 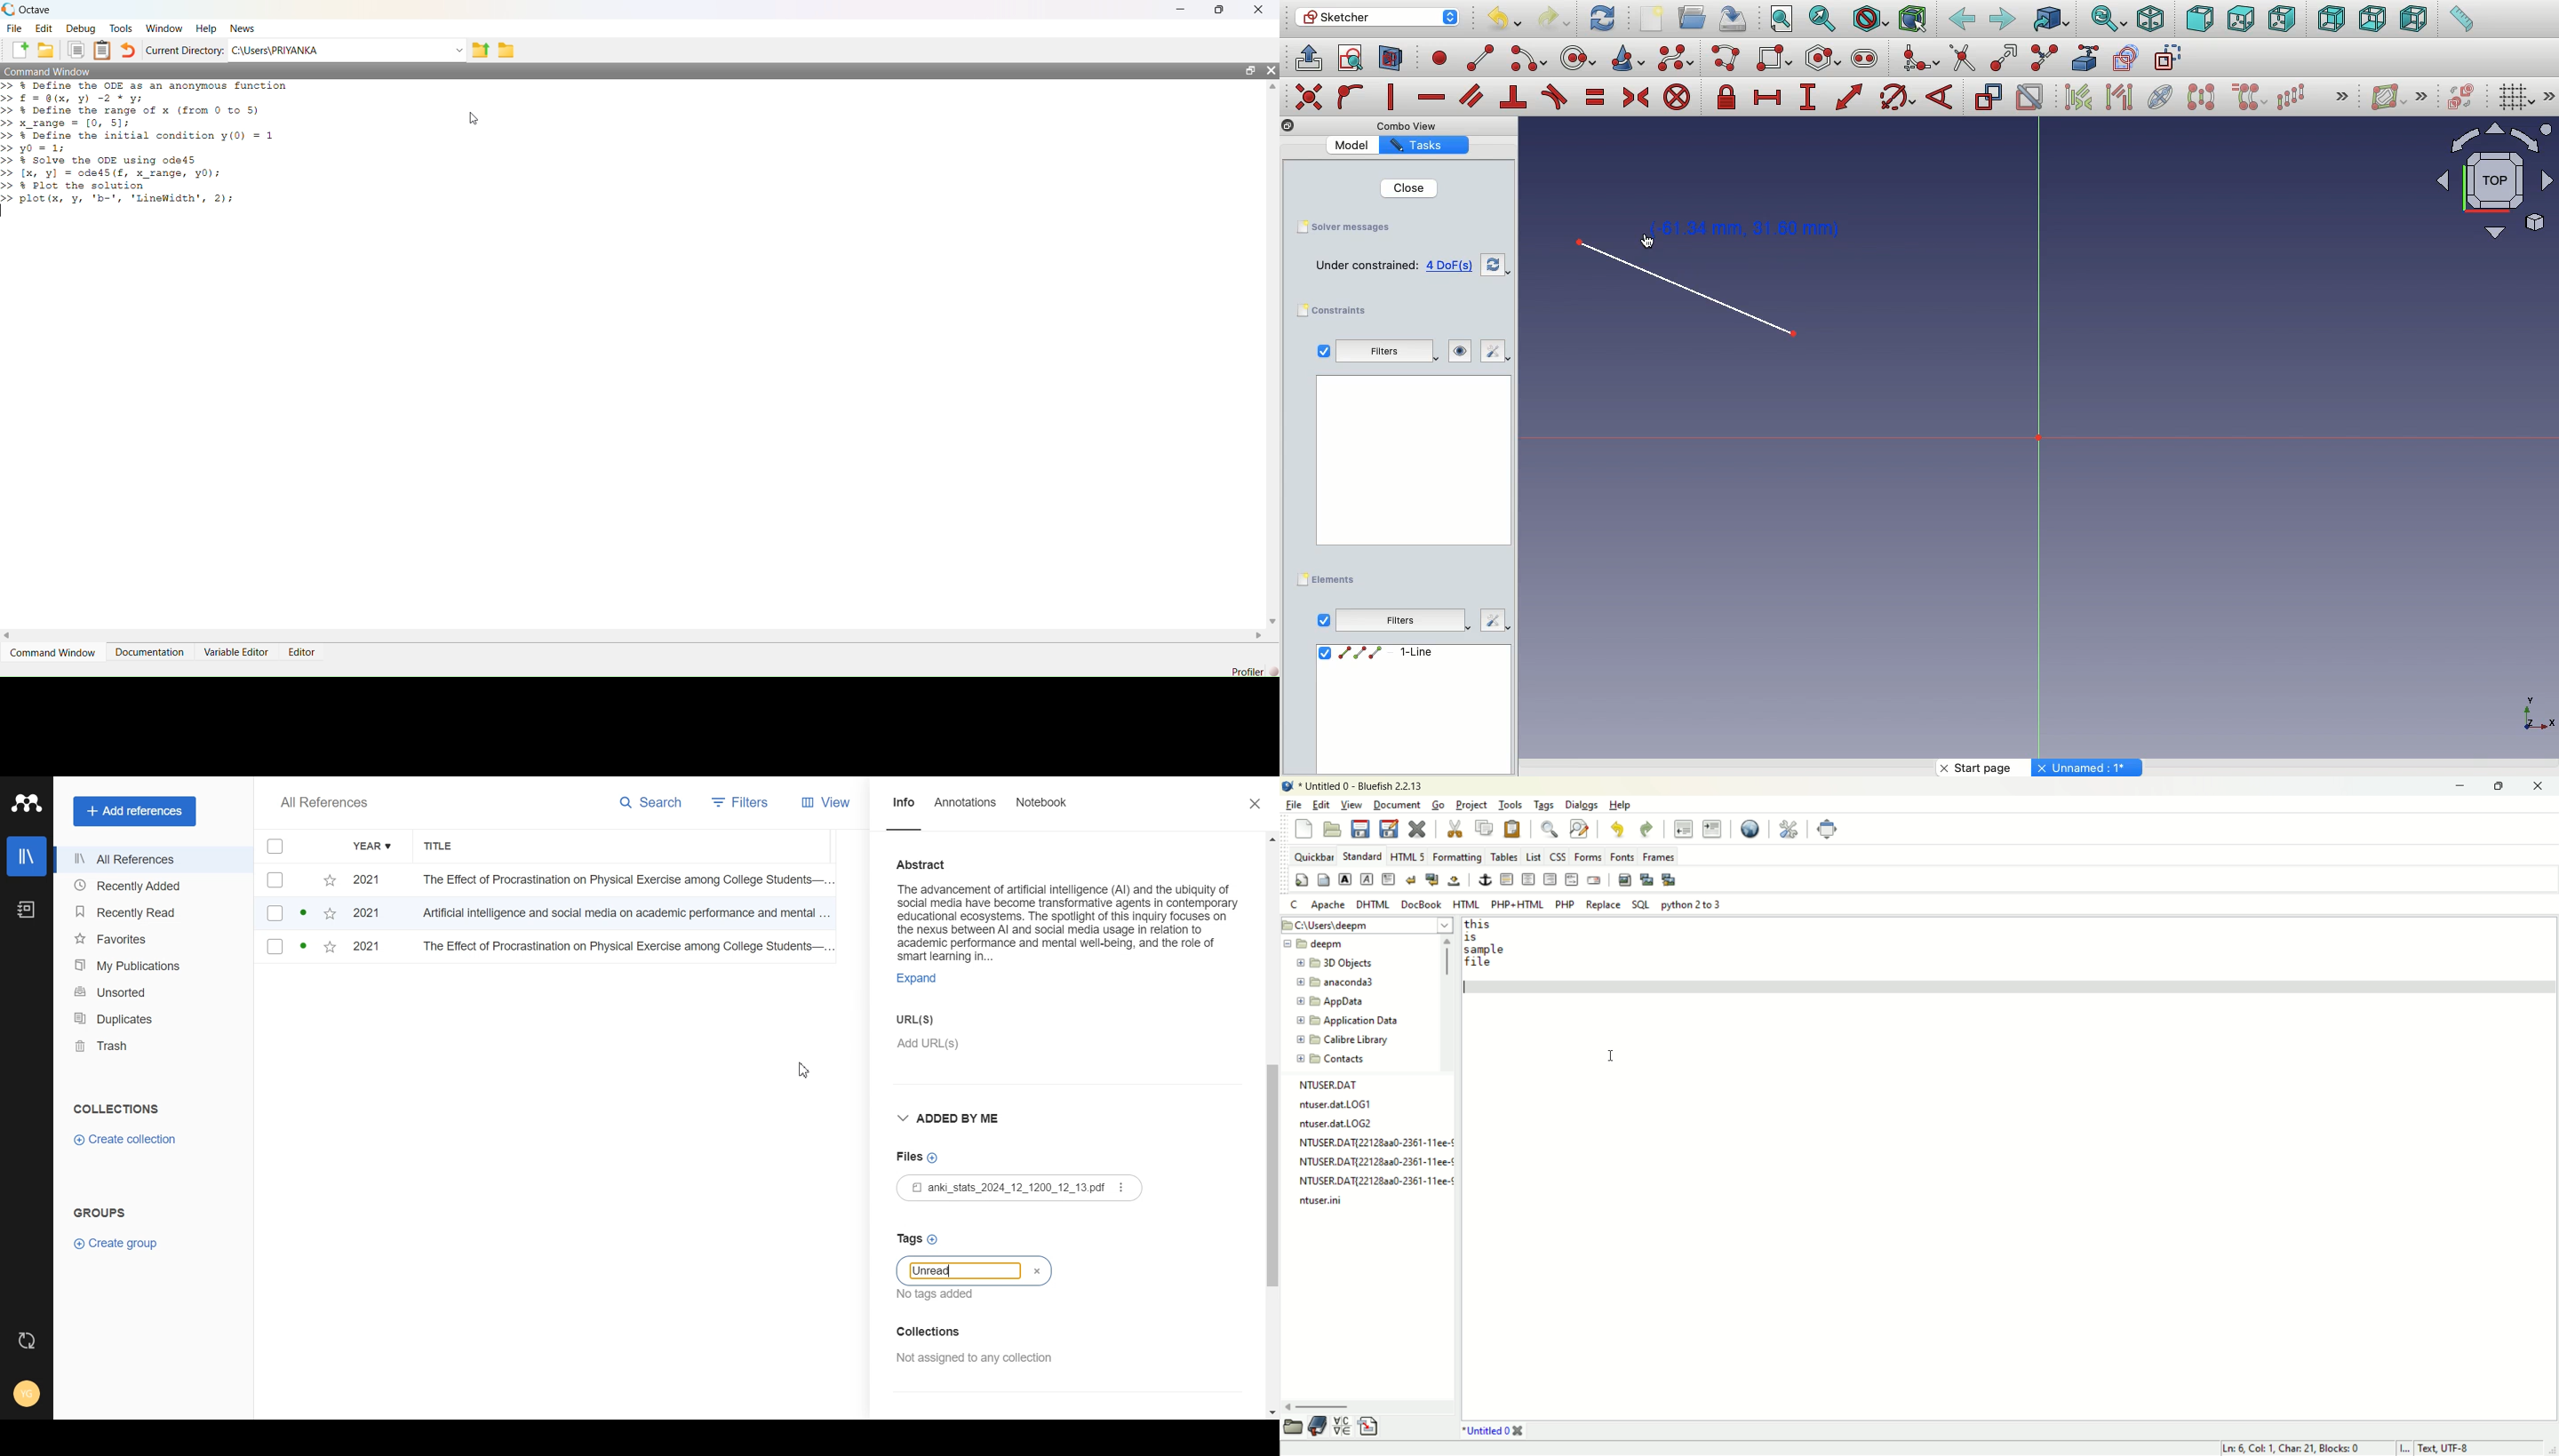 What do you see at coordinates (372, 948) in the screenshot?
I see `2021` at bounding box center [372, 948].